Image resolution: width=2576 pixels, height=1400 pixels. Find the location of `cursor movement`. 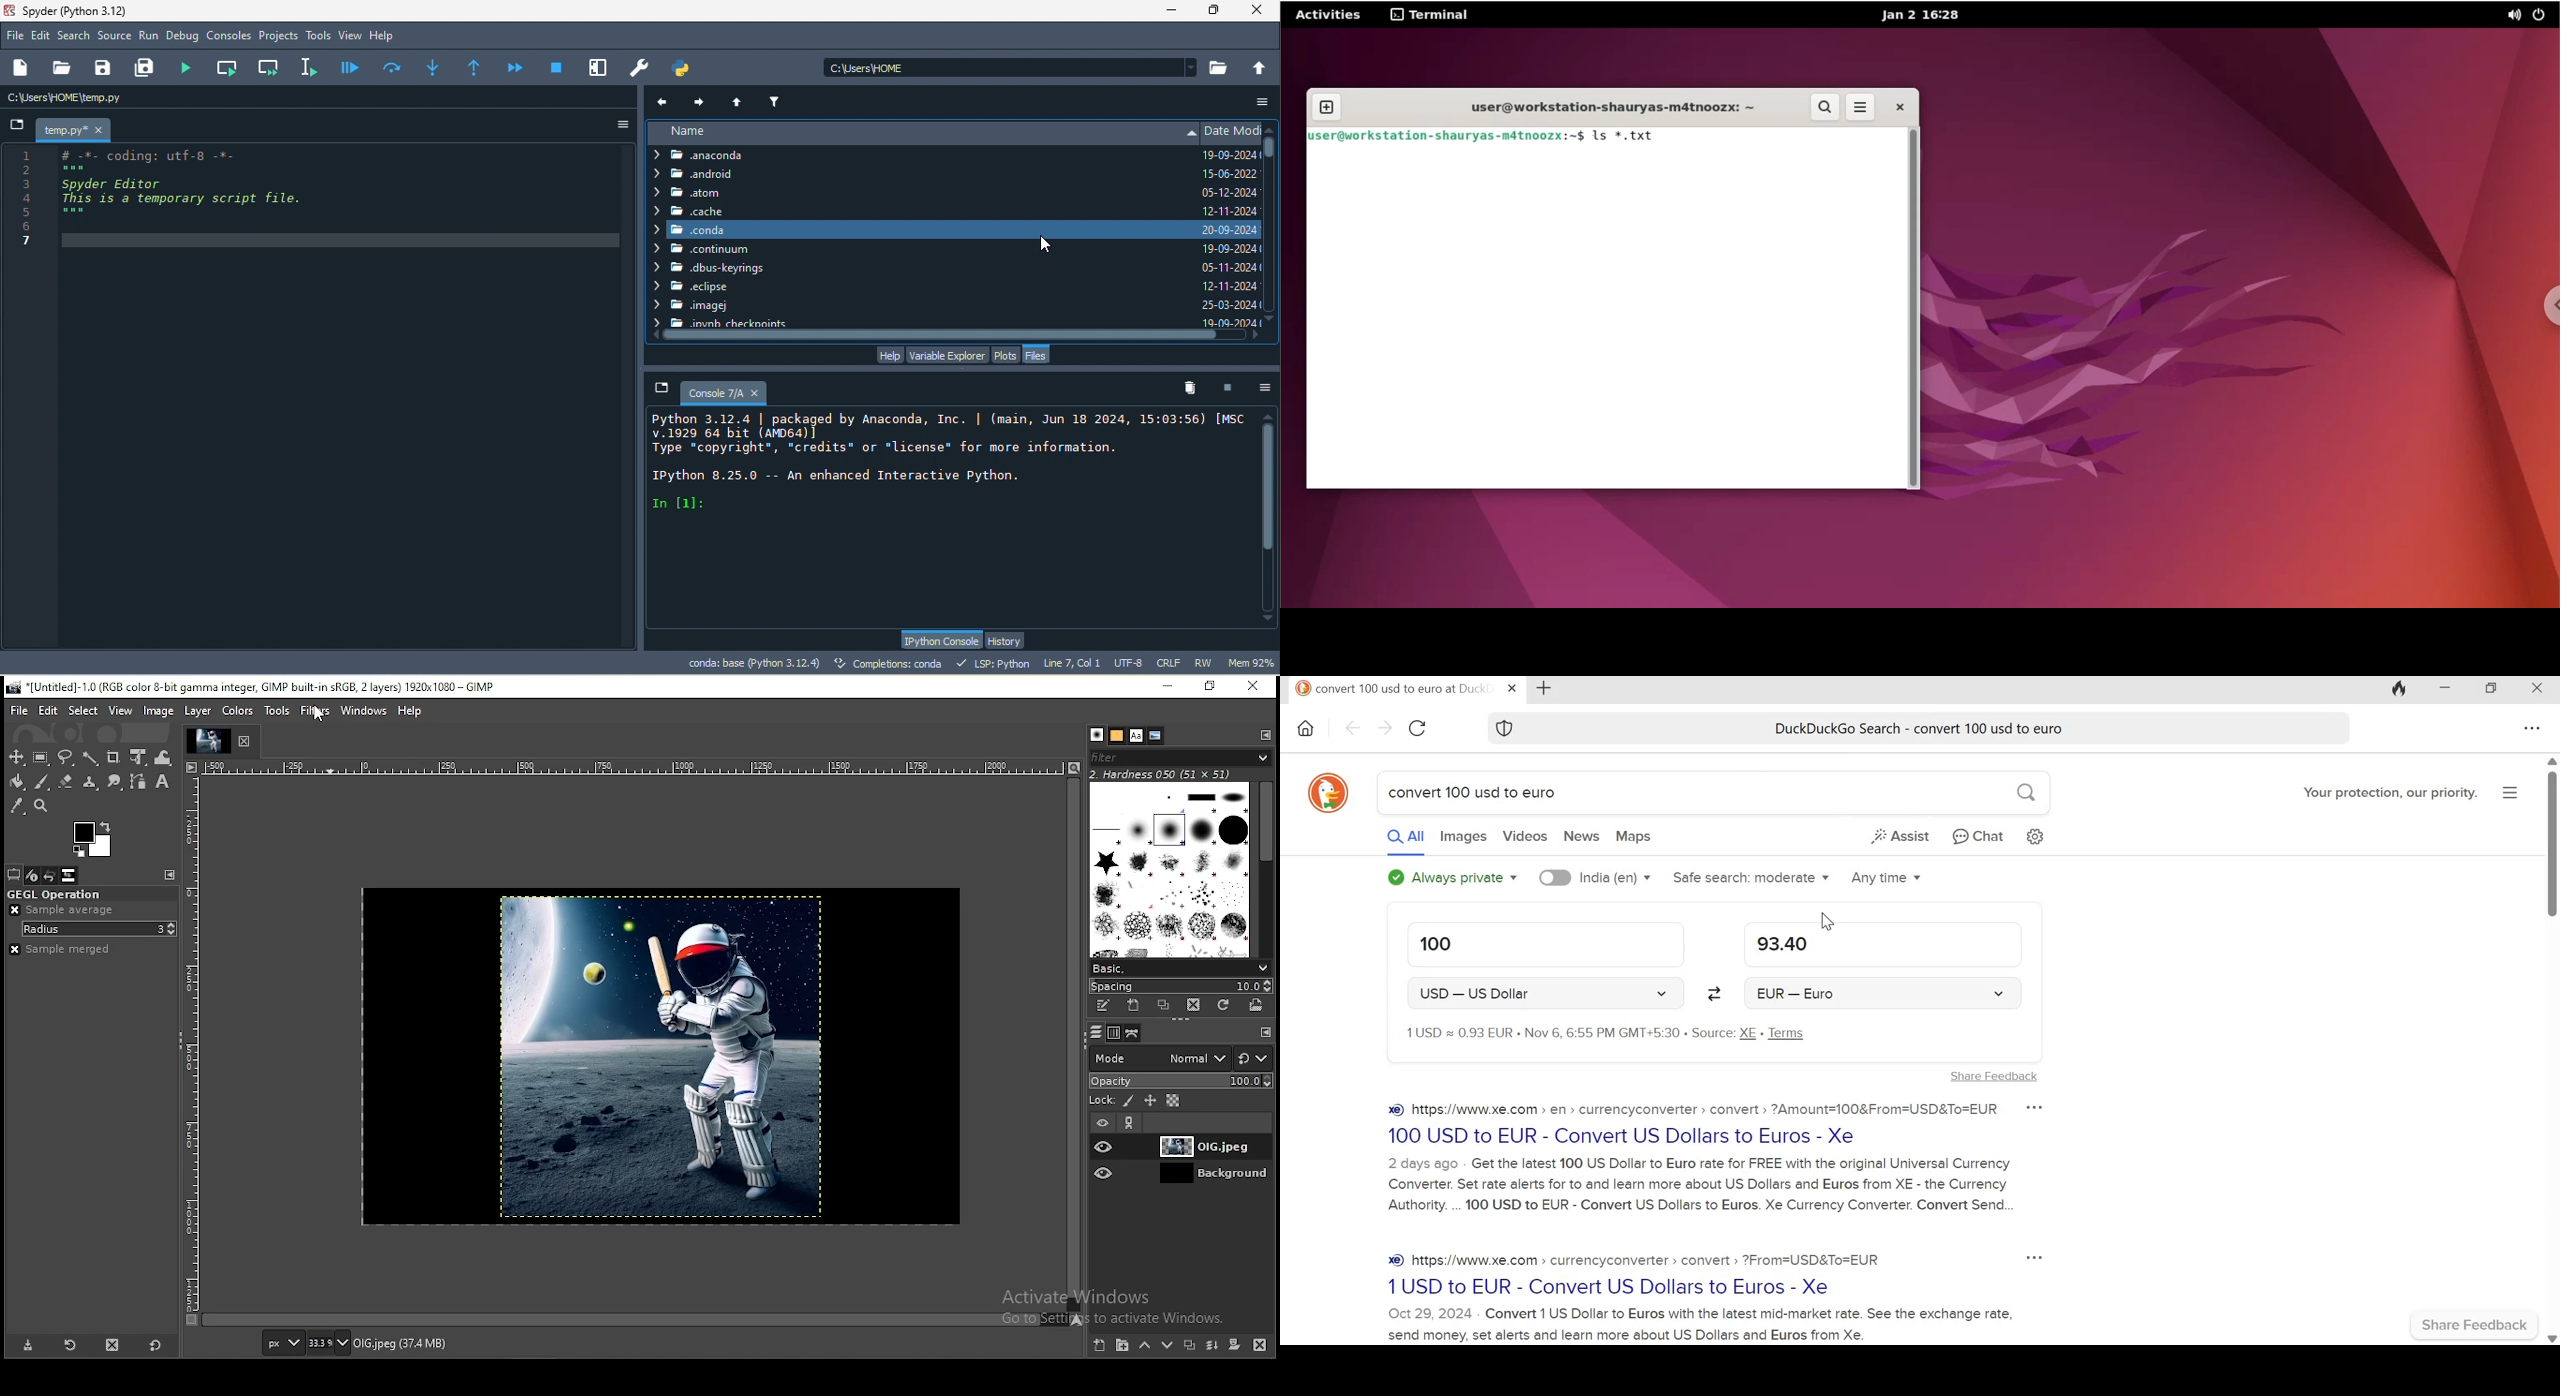

cursor movement is located at coordinates (1045, 243).